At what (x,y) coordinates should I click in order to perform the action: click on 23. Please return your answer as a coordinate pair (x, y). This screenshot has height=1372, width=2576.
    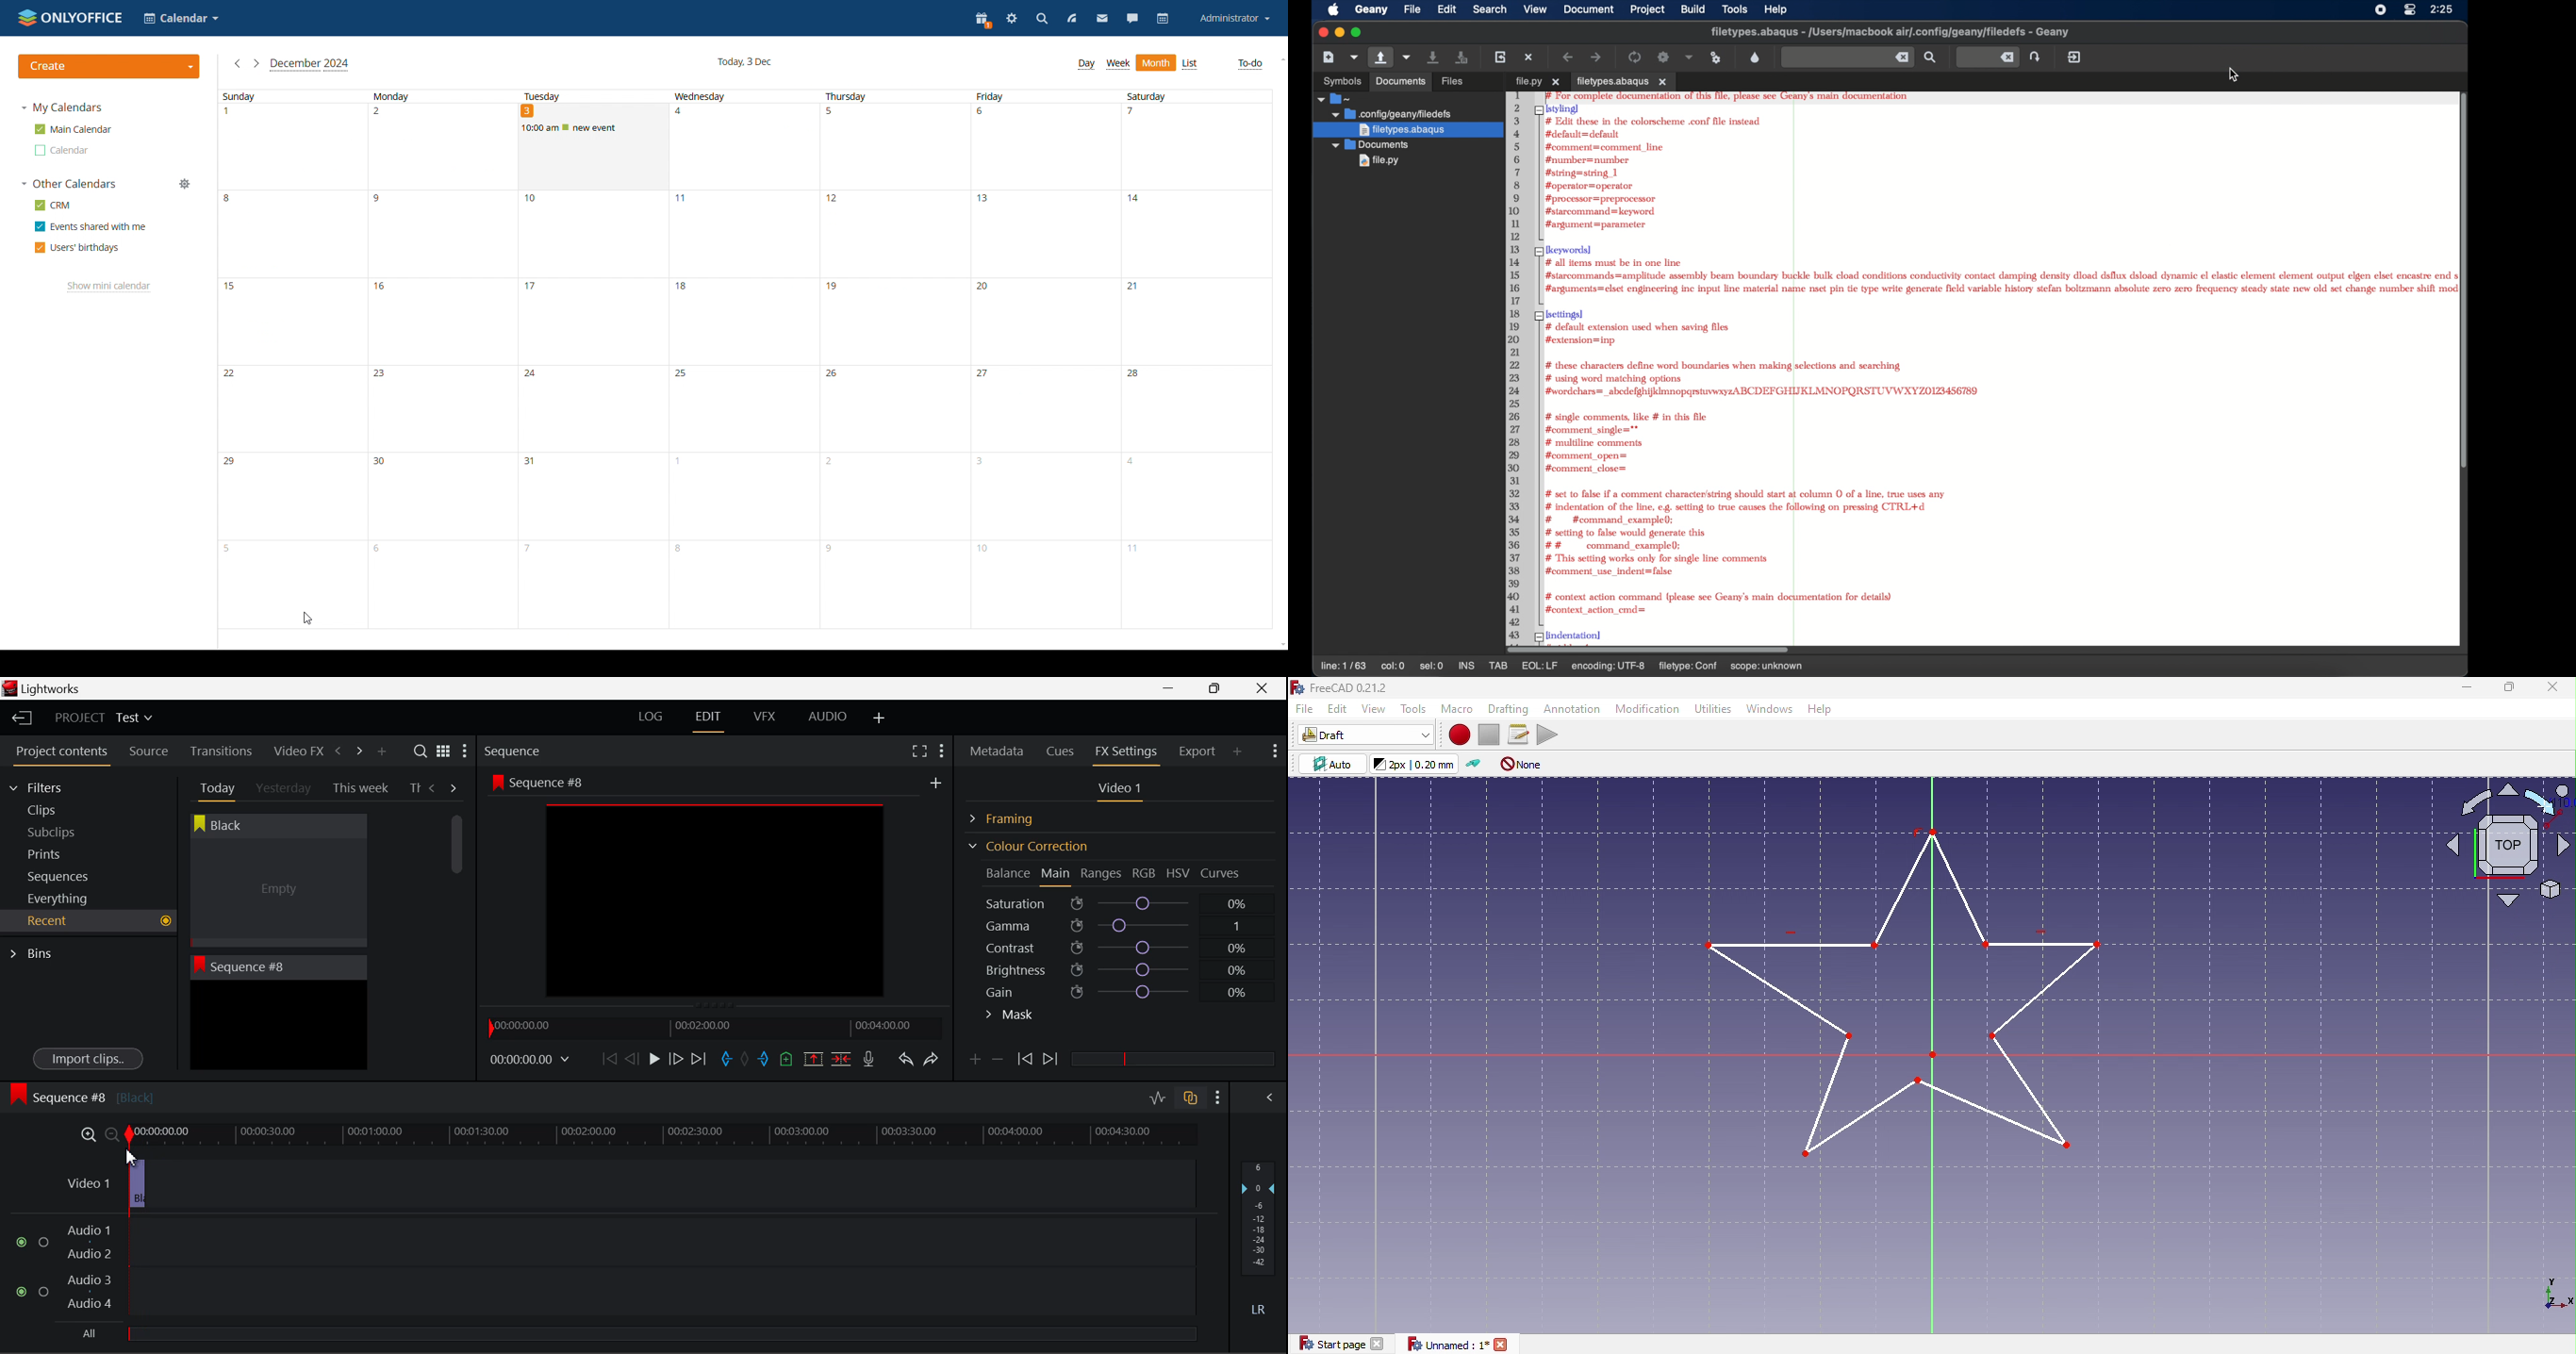
    Looking at the image, I should click on (443, 409).